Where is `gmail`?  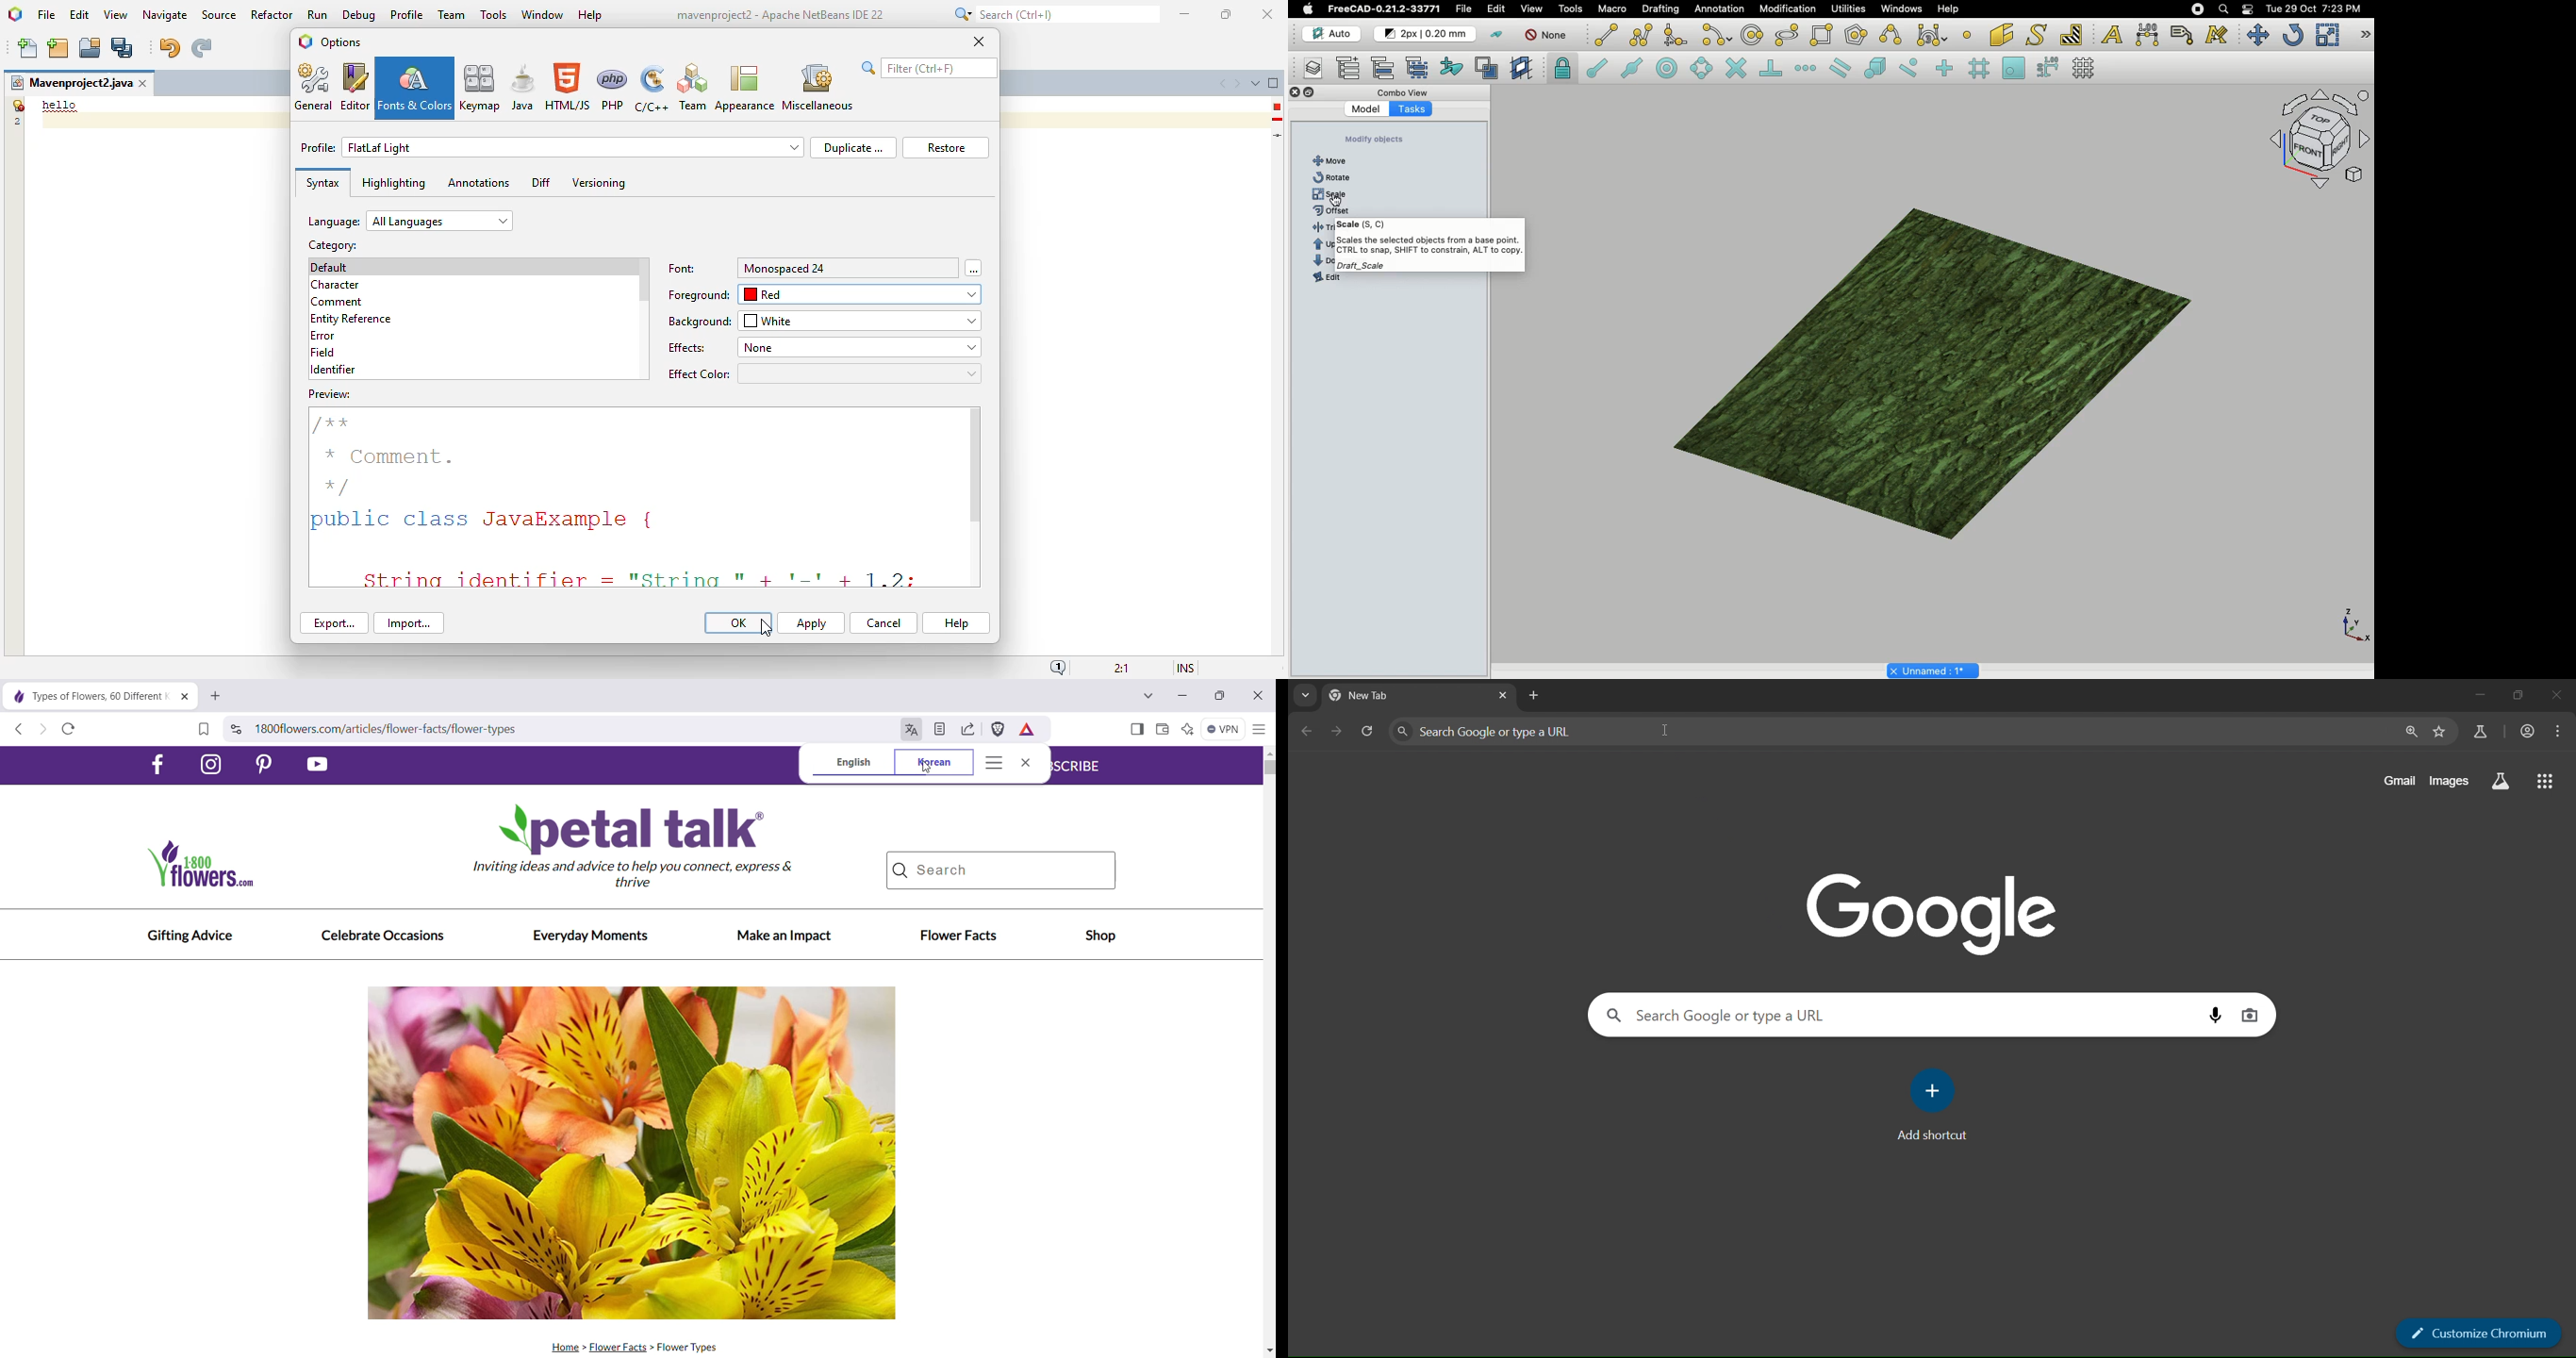 gmail is located at coordinates (2394, 781).